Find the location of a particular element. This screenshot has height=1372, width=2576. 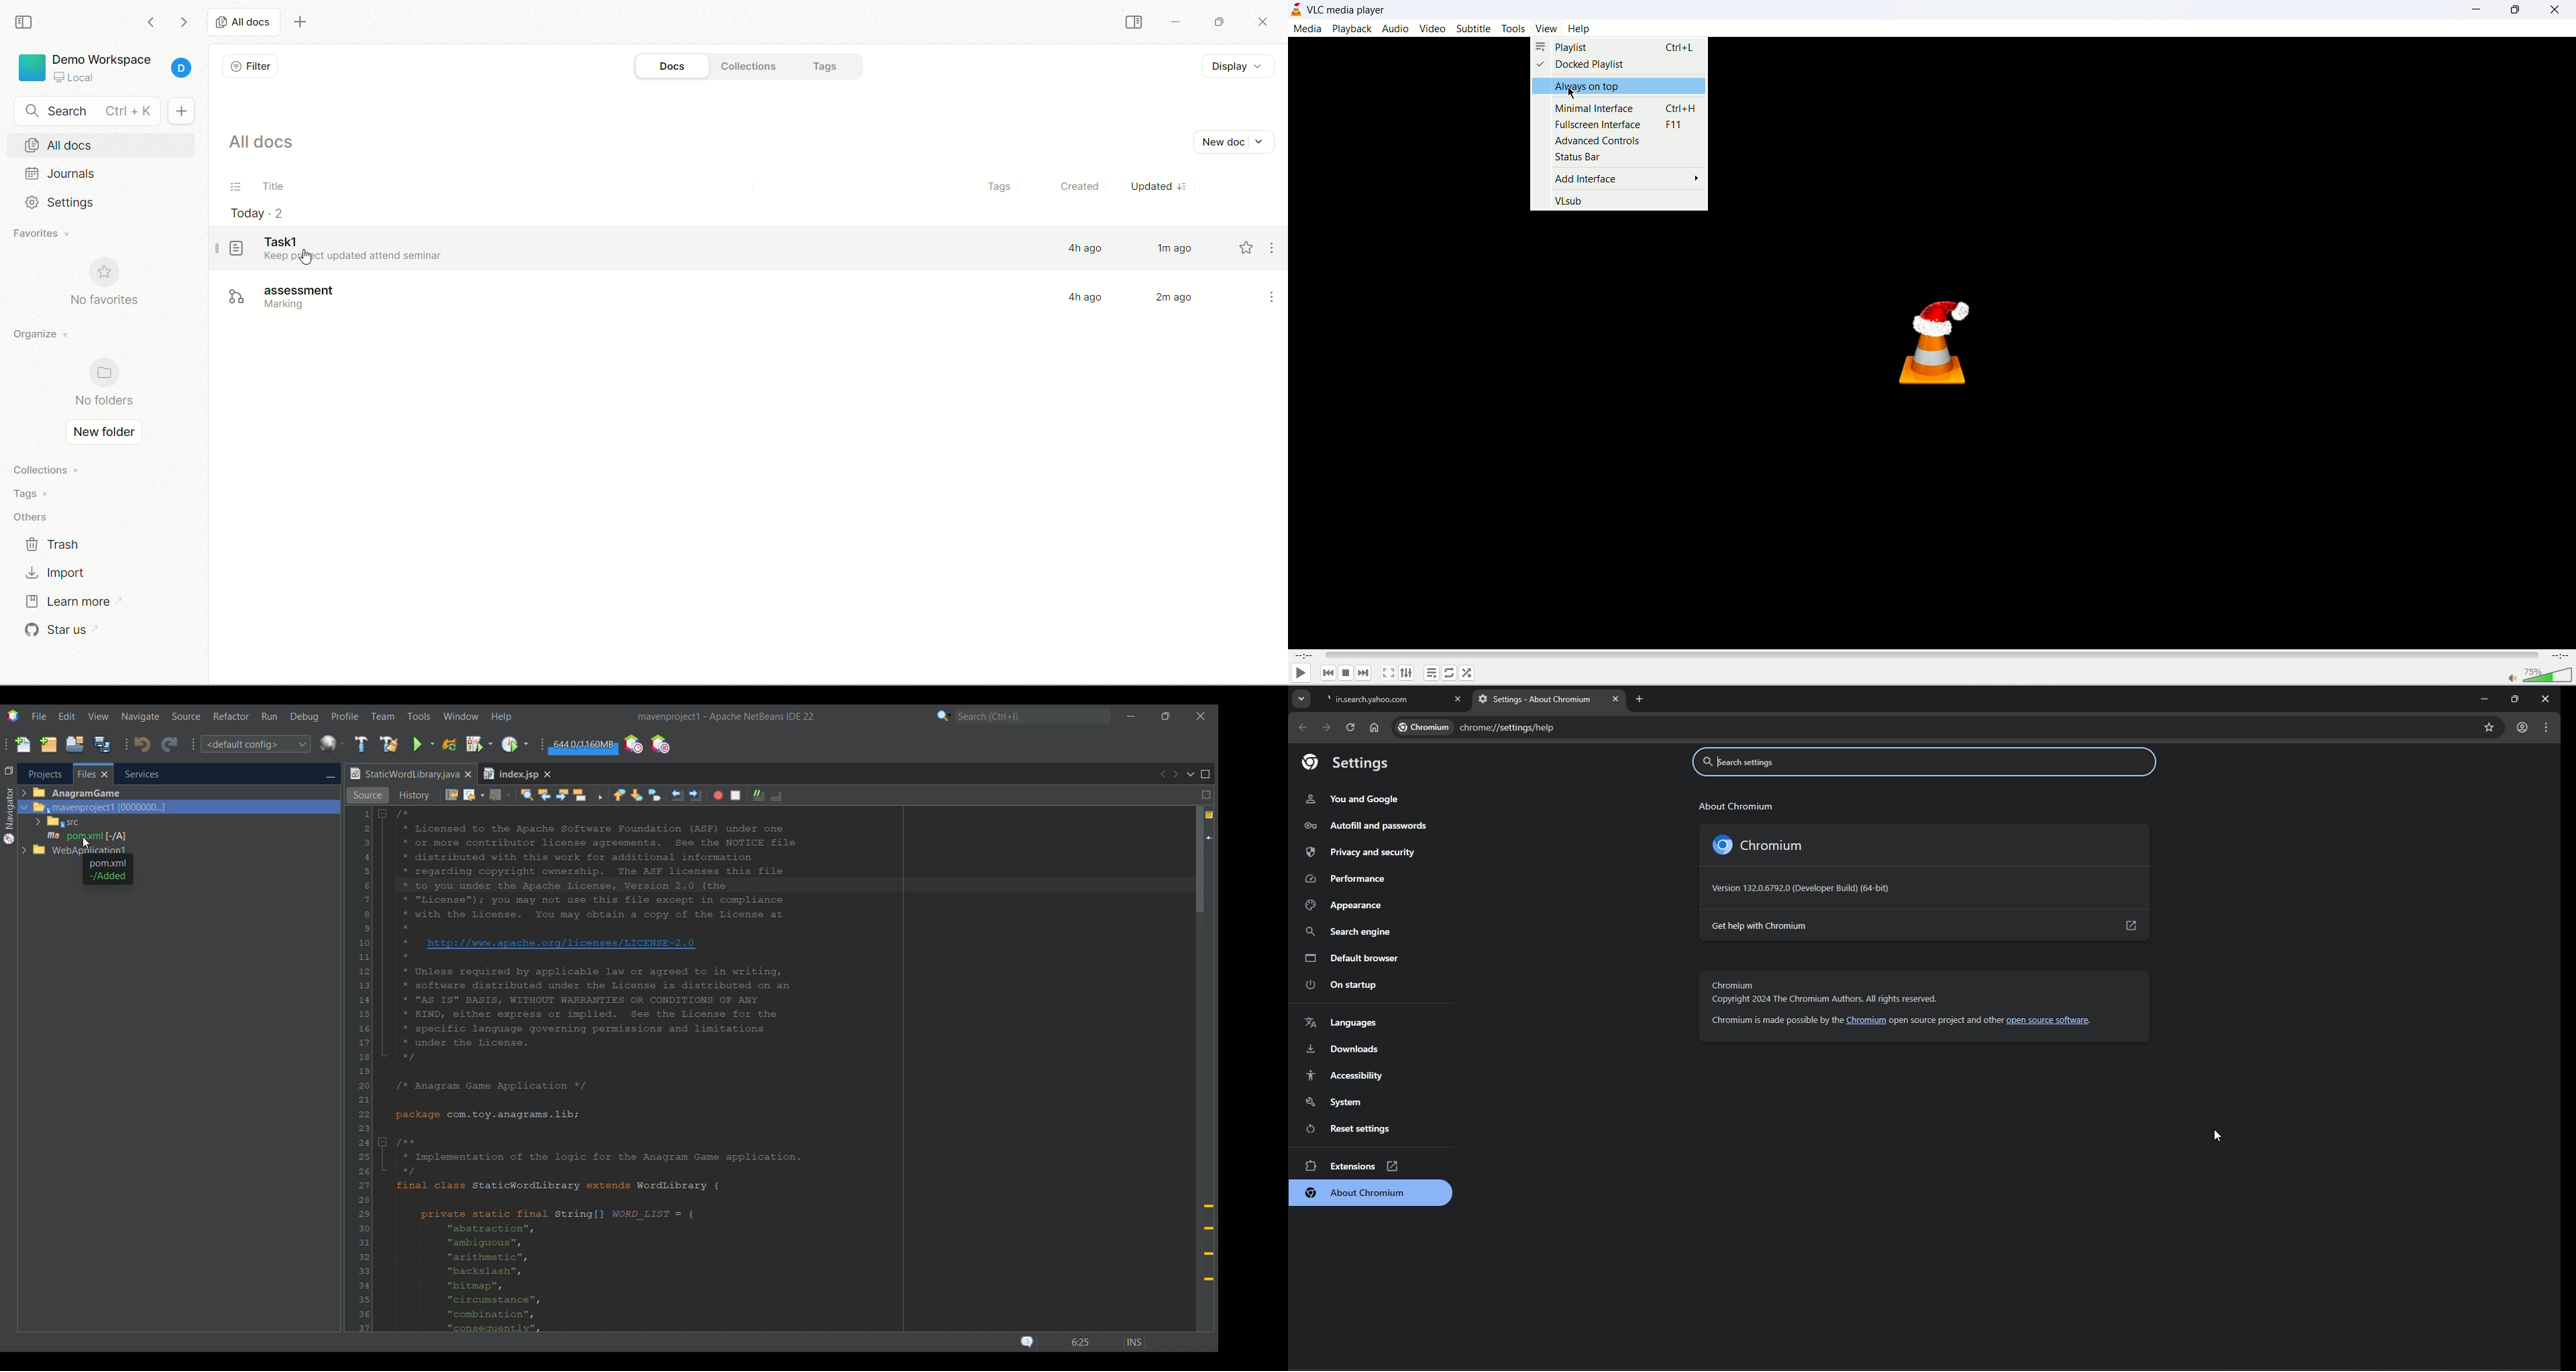

Customize and control google chromium is located at coordinates (2548, 729).